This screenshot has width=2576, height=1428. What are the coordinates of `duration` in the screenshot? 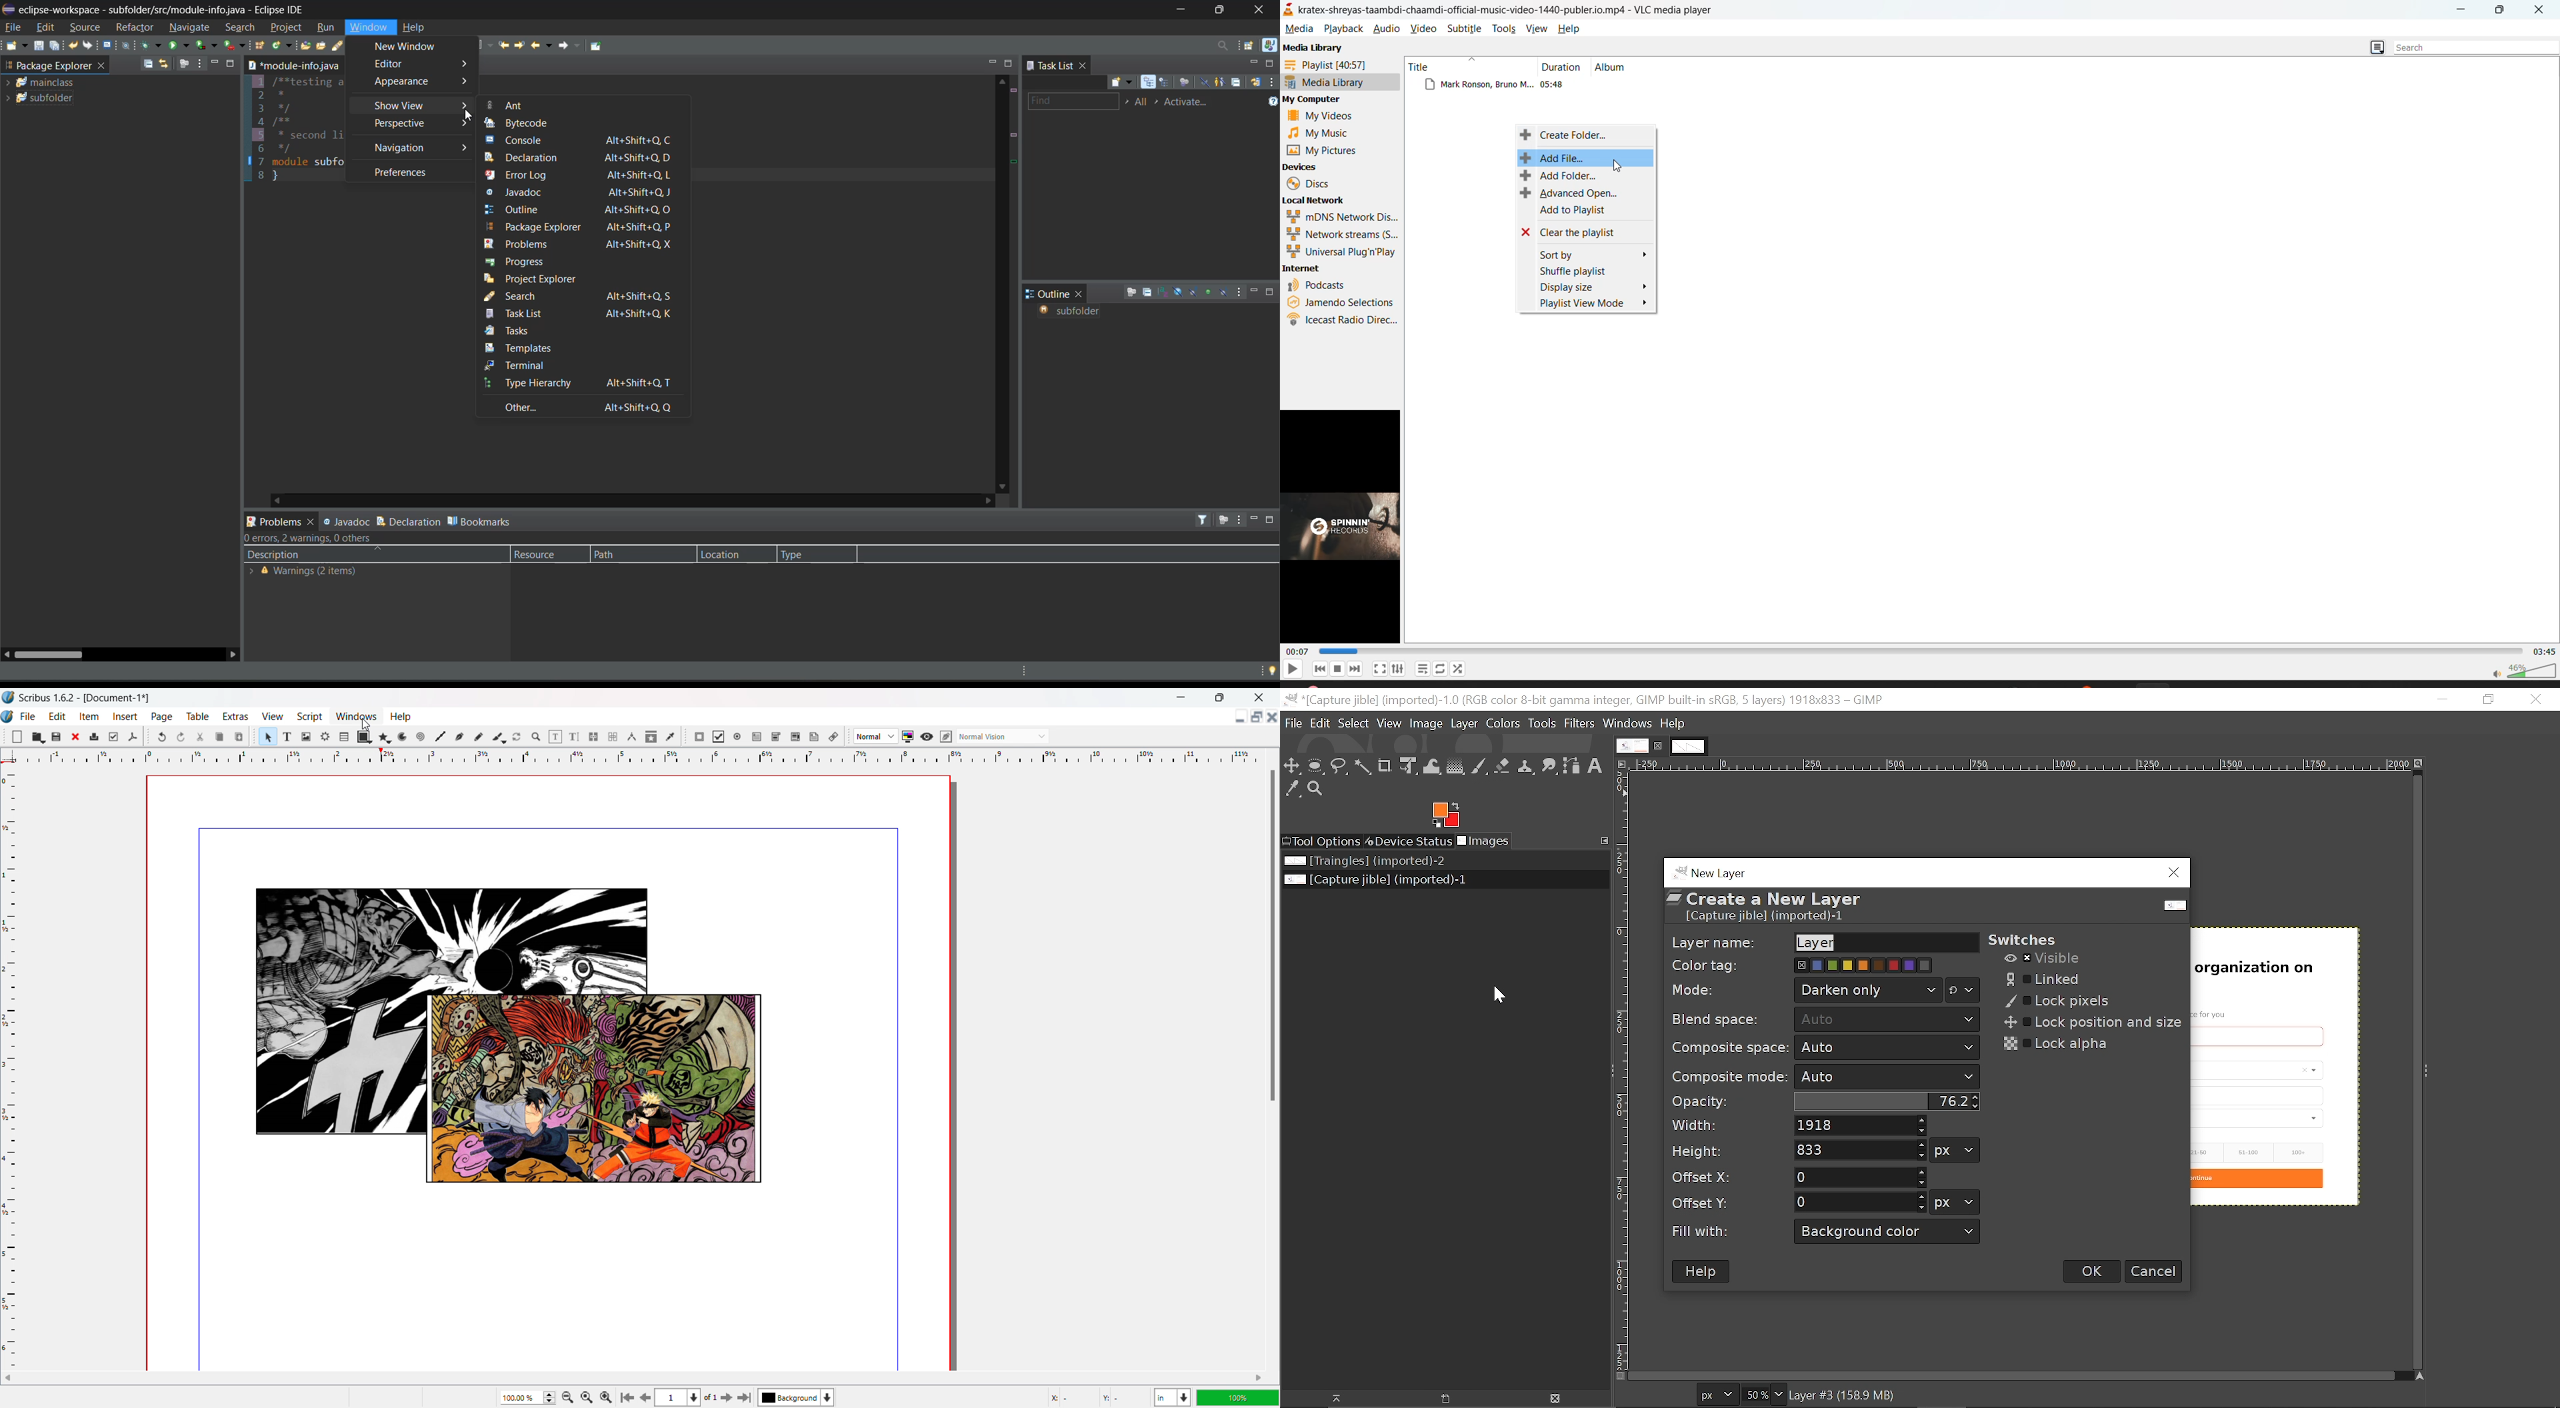 It's located at (1563, 65).